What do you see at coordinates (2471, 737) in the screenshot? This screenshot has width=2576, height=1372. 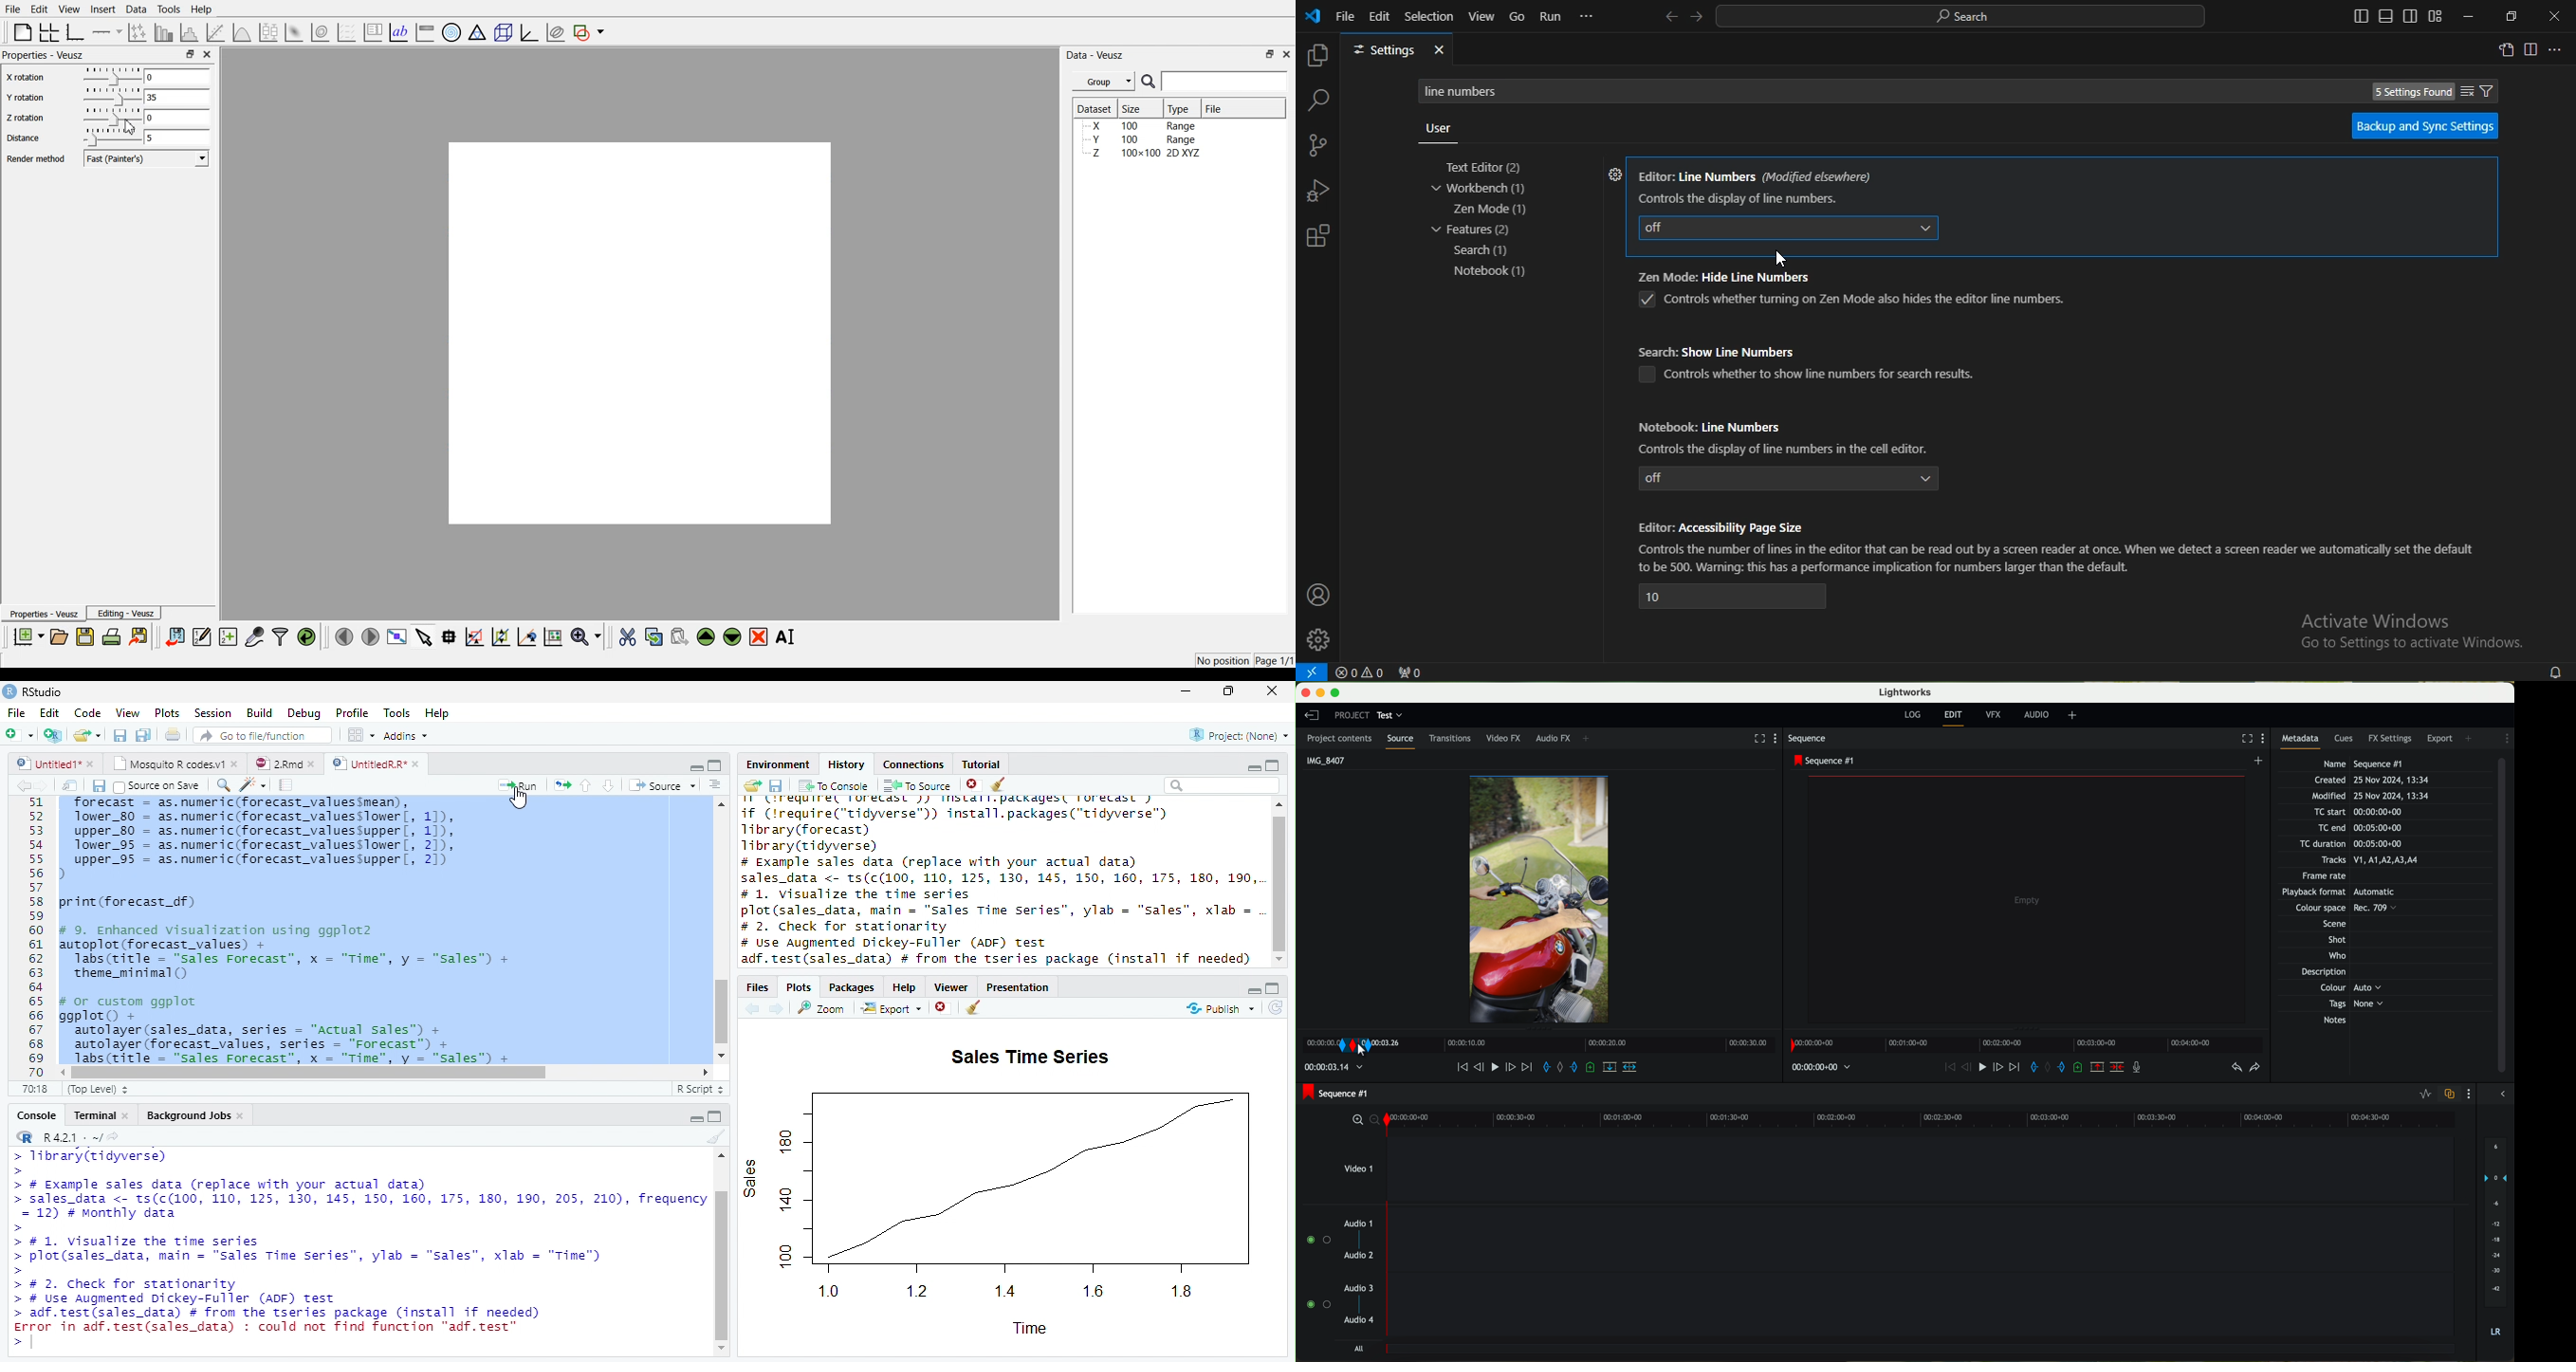 I see `add panel` at bounding box center [2471, 737].